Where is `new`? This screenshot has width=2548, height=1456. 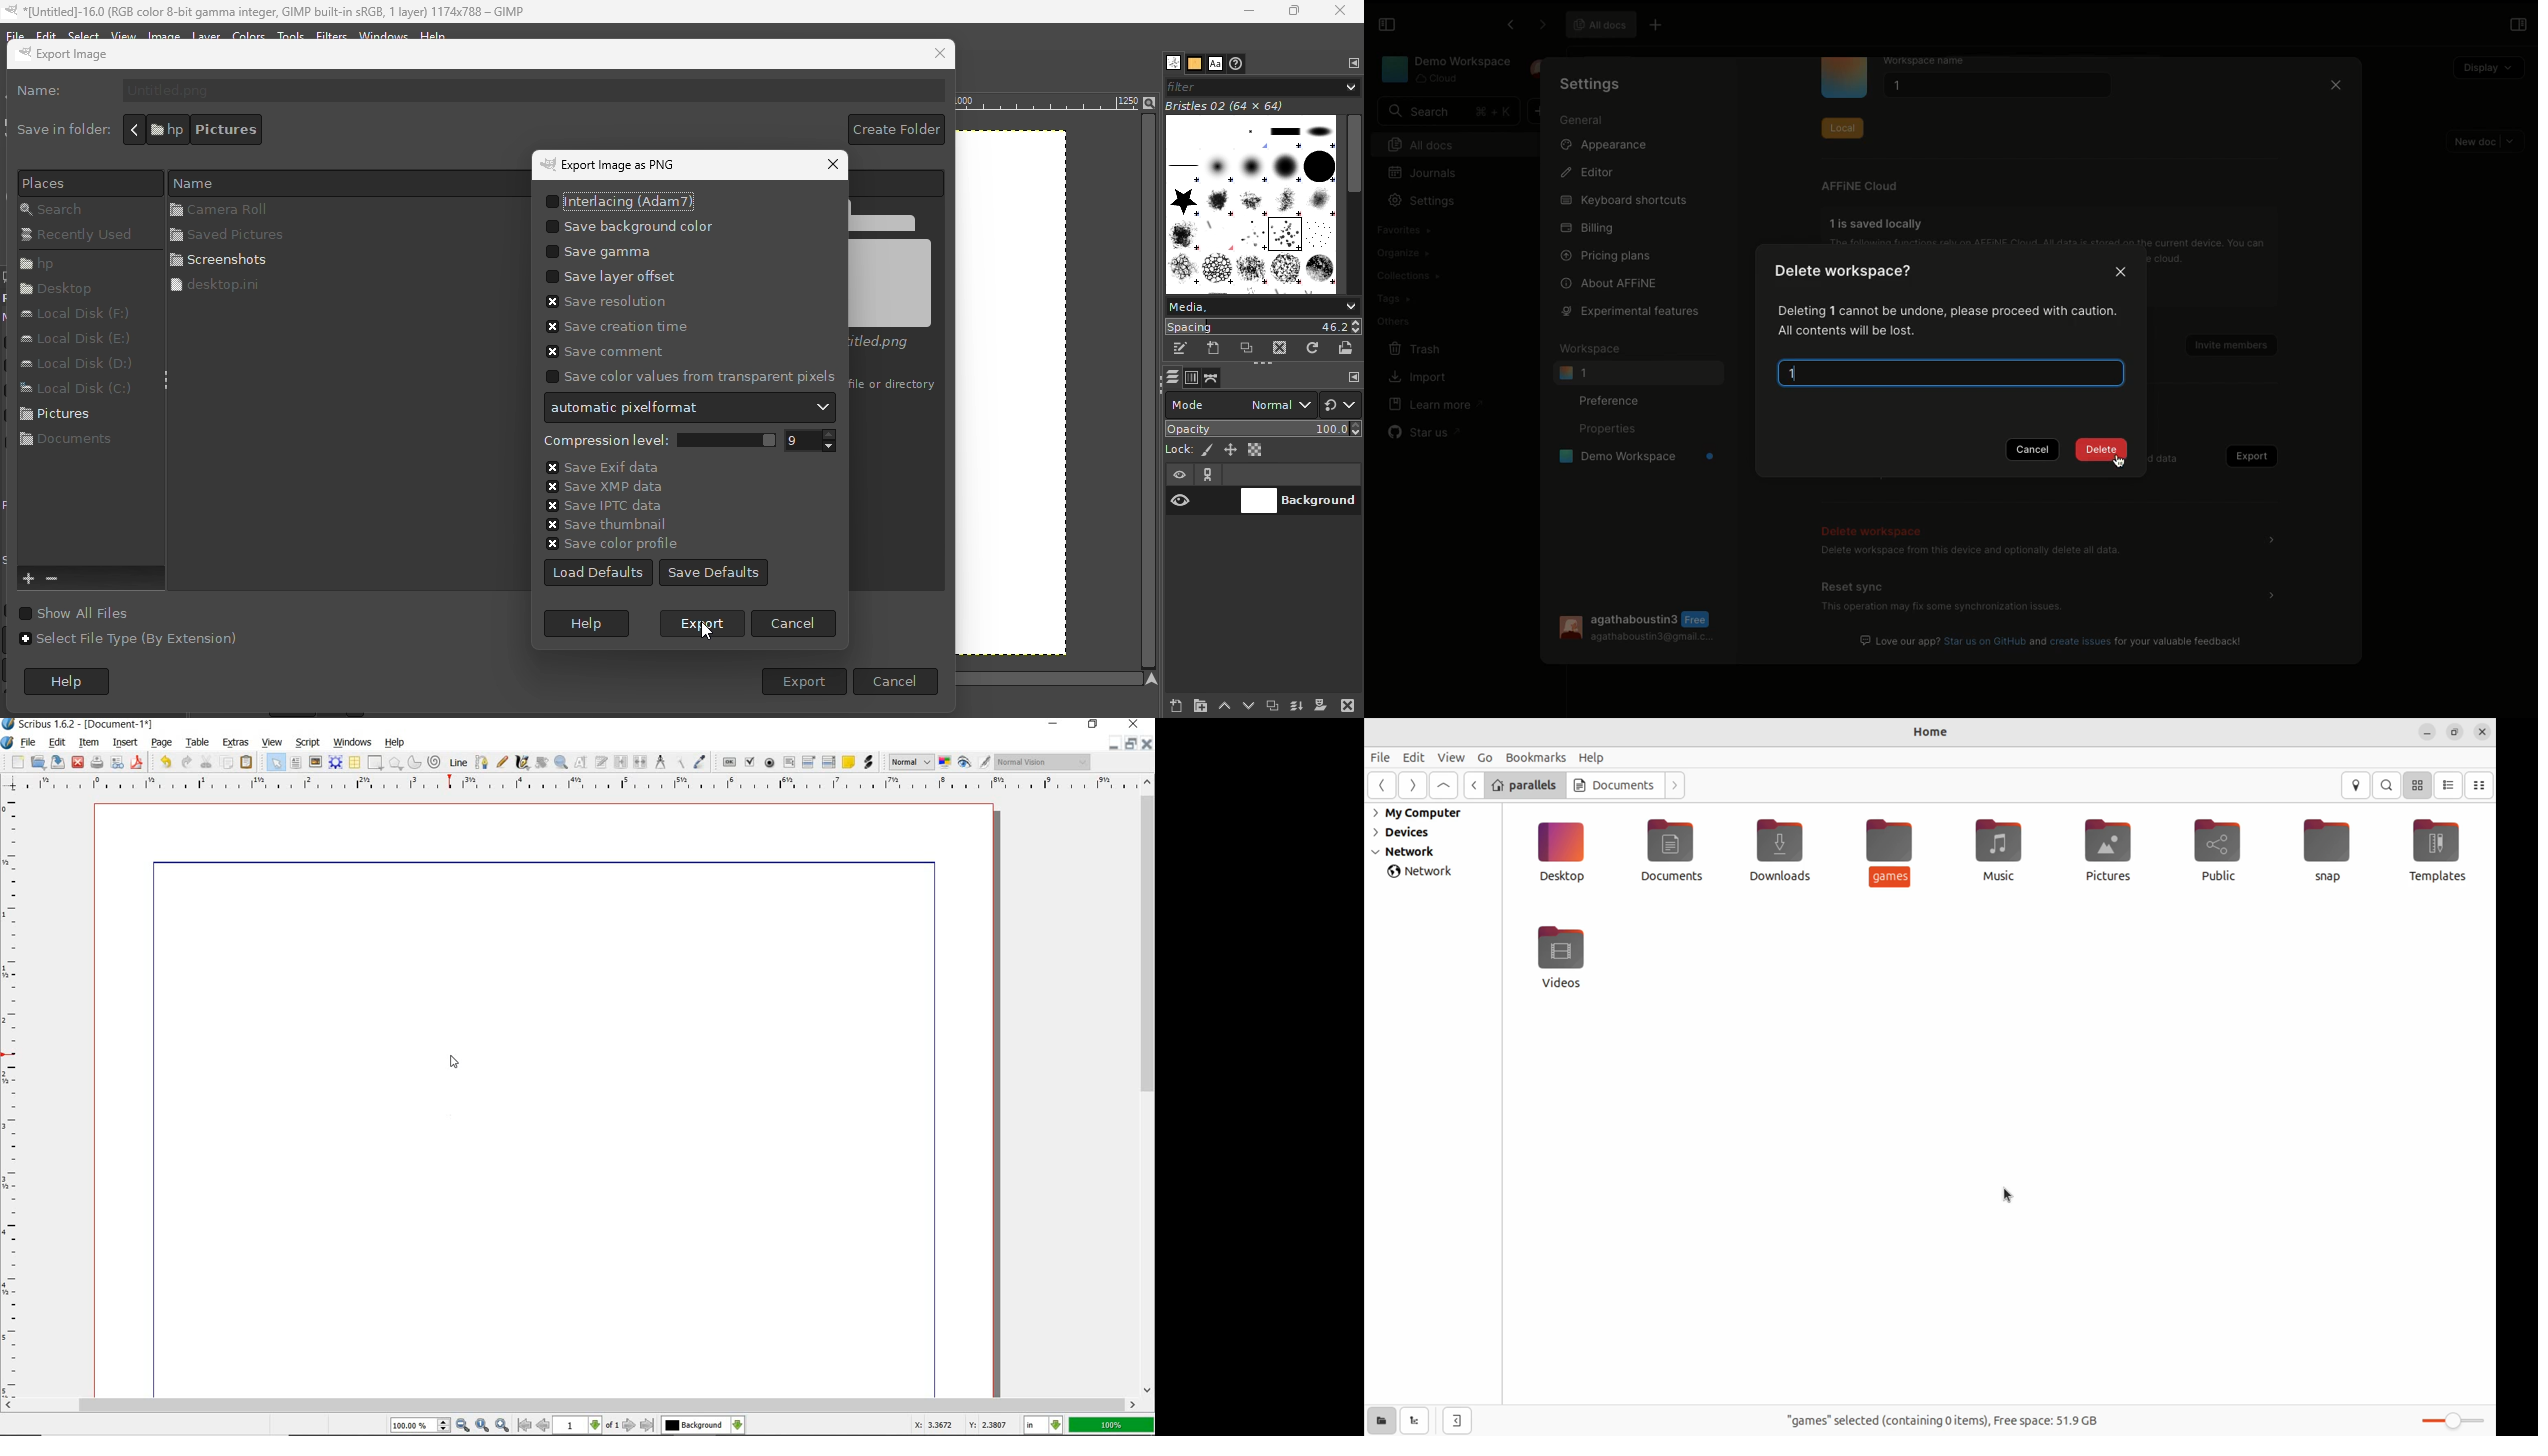 new is located at coordinates (16, 761).